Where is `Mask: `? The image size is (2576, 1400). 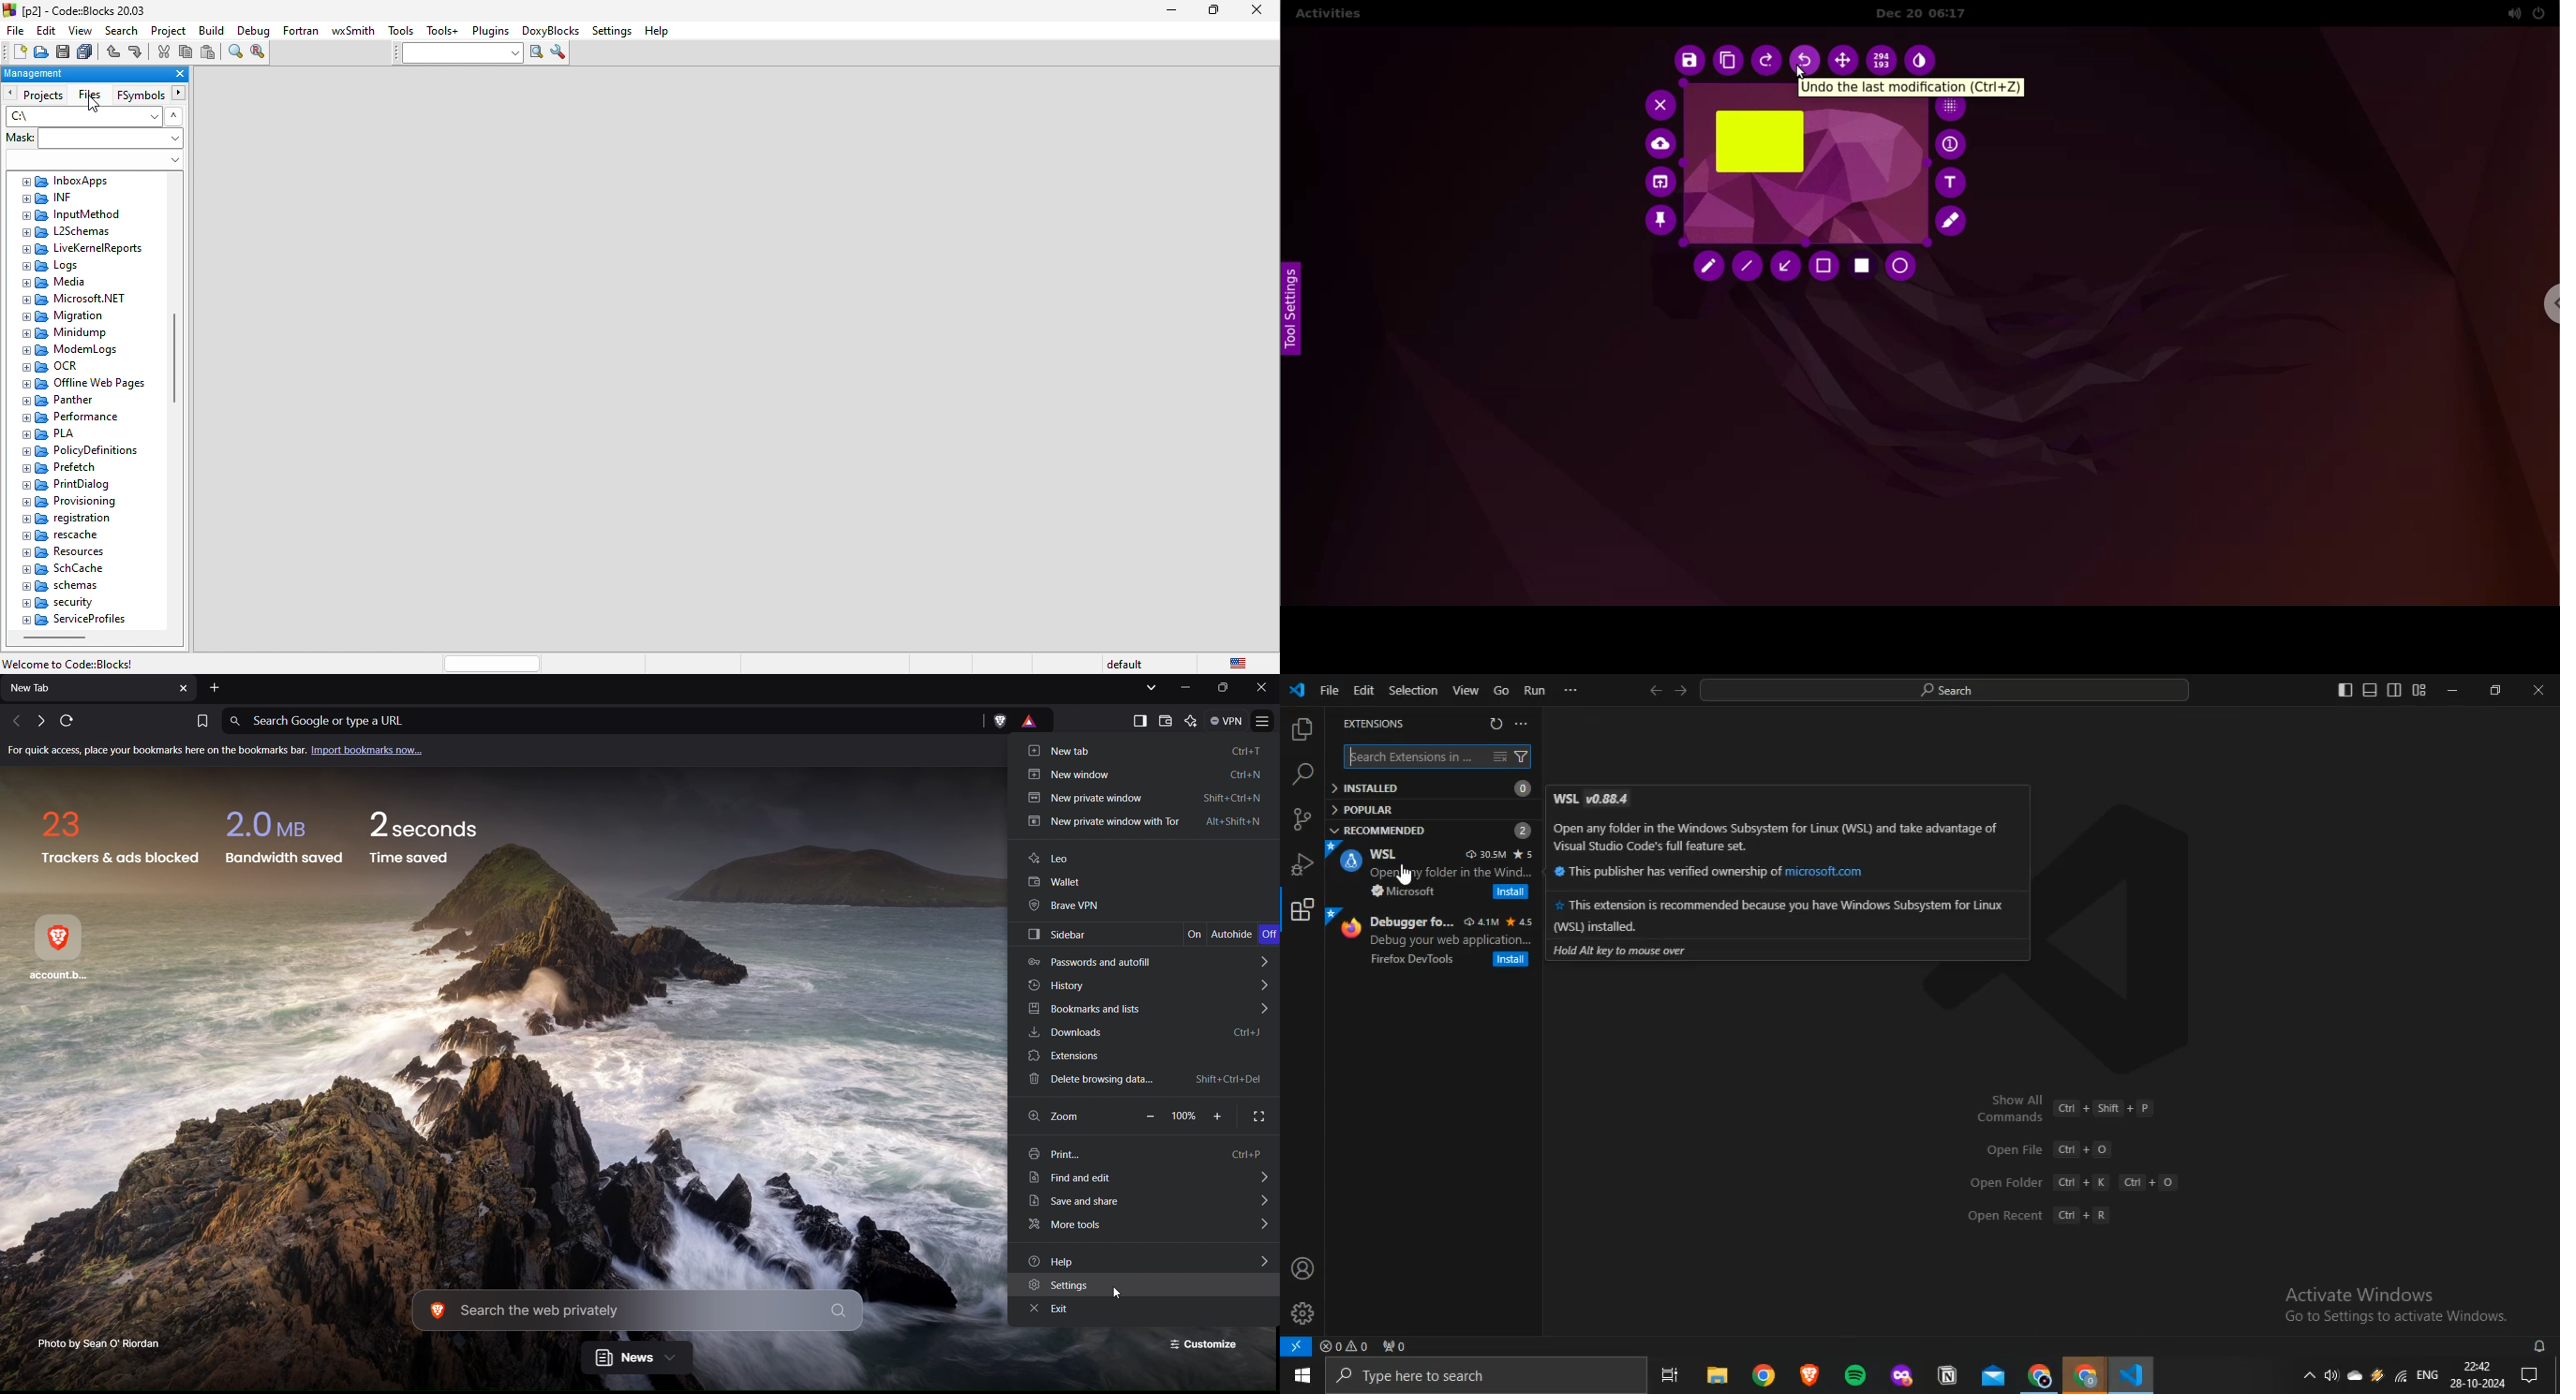
Mask:  is located at coordinates (93, 140).